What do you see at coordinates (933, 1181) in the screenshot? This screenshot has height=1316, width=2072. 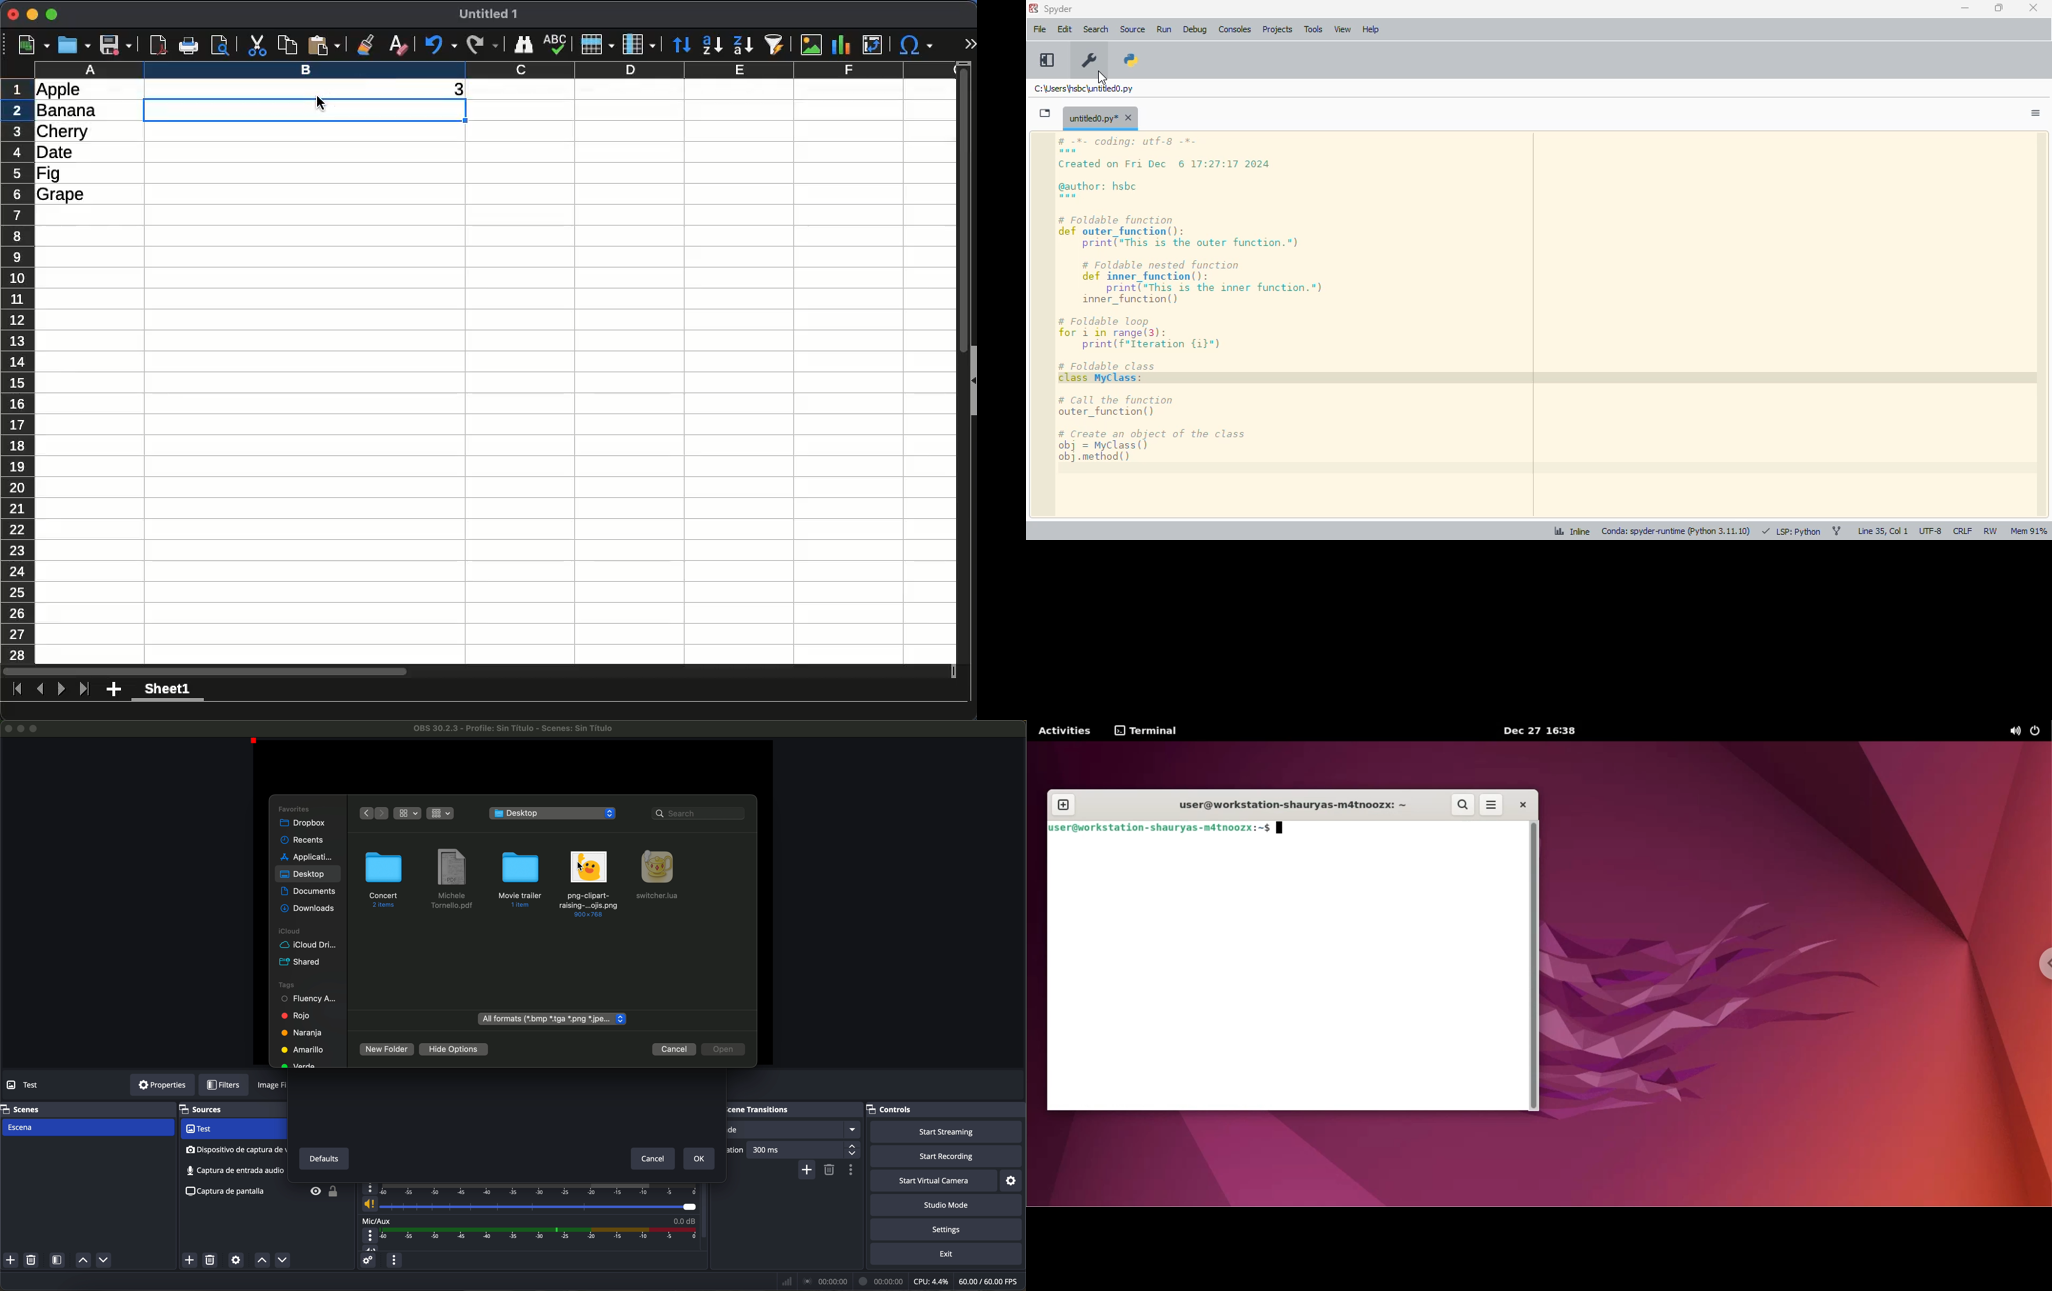 I see `start virtual camera` at bounding box center [933, 1181].